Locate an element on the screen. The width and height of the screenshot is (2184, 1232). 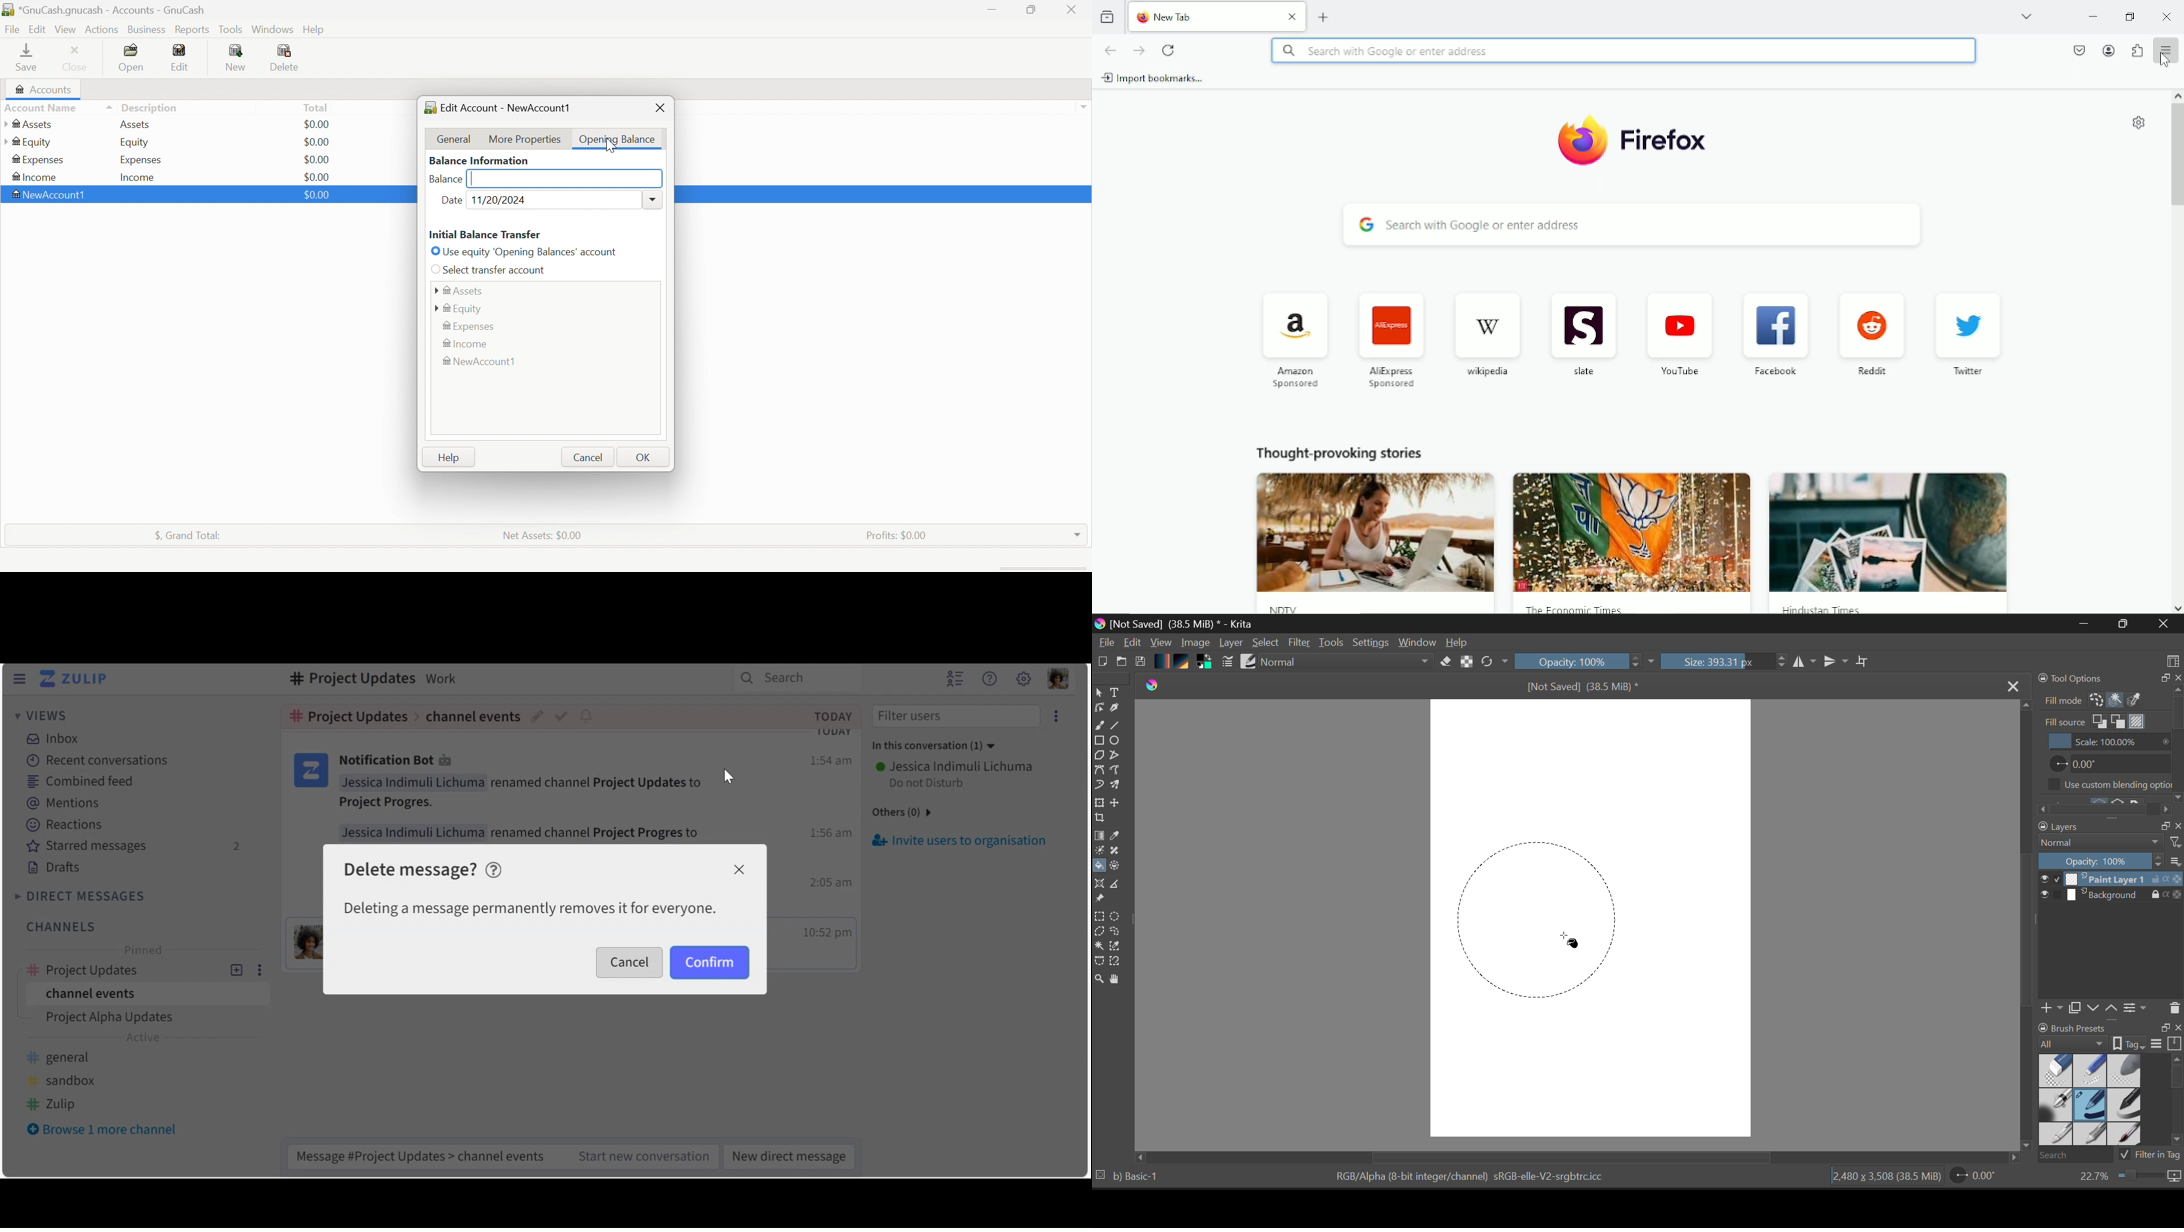
Brush Presets Docker is located at coordinates (2108, 1092).